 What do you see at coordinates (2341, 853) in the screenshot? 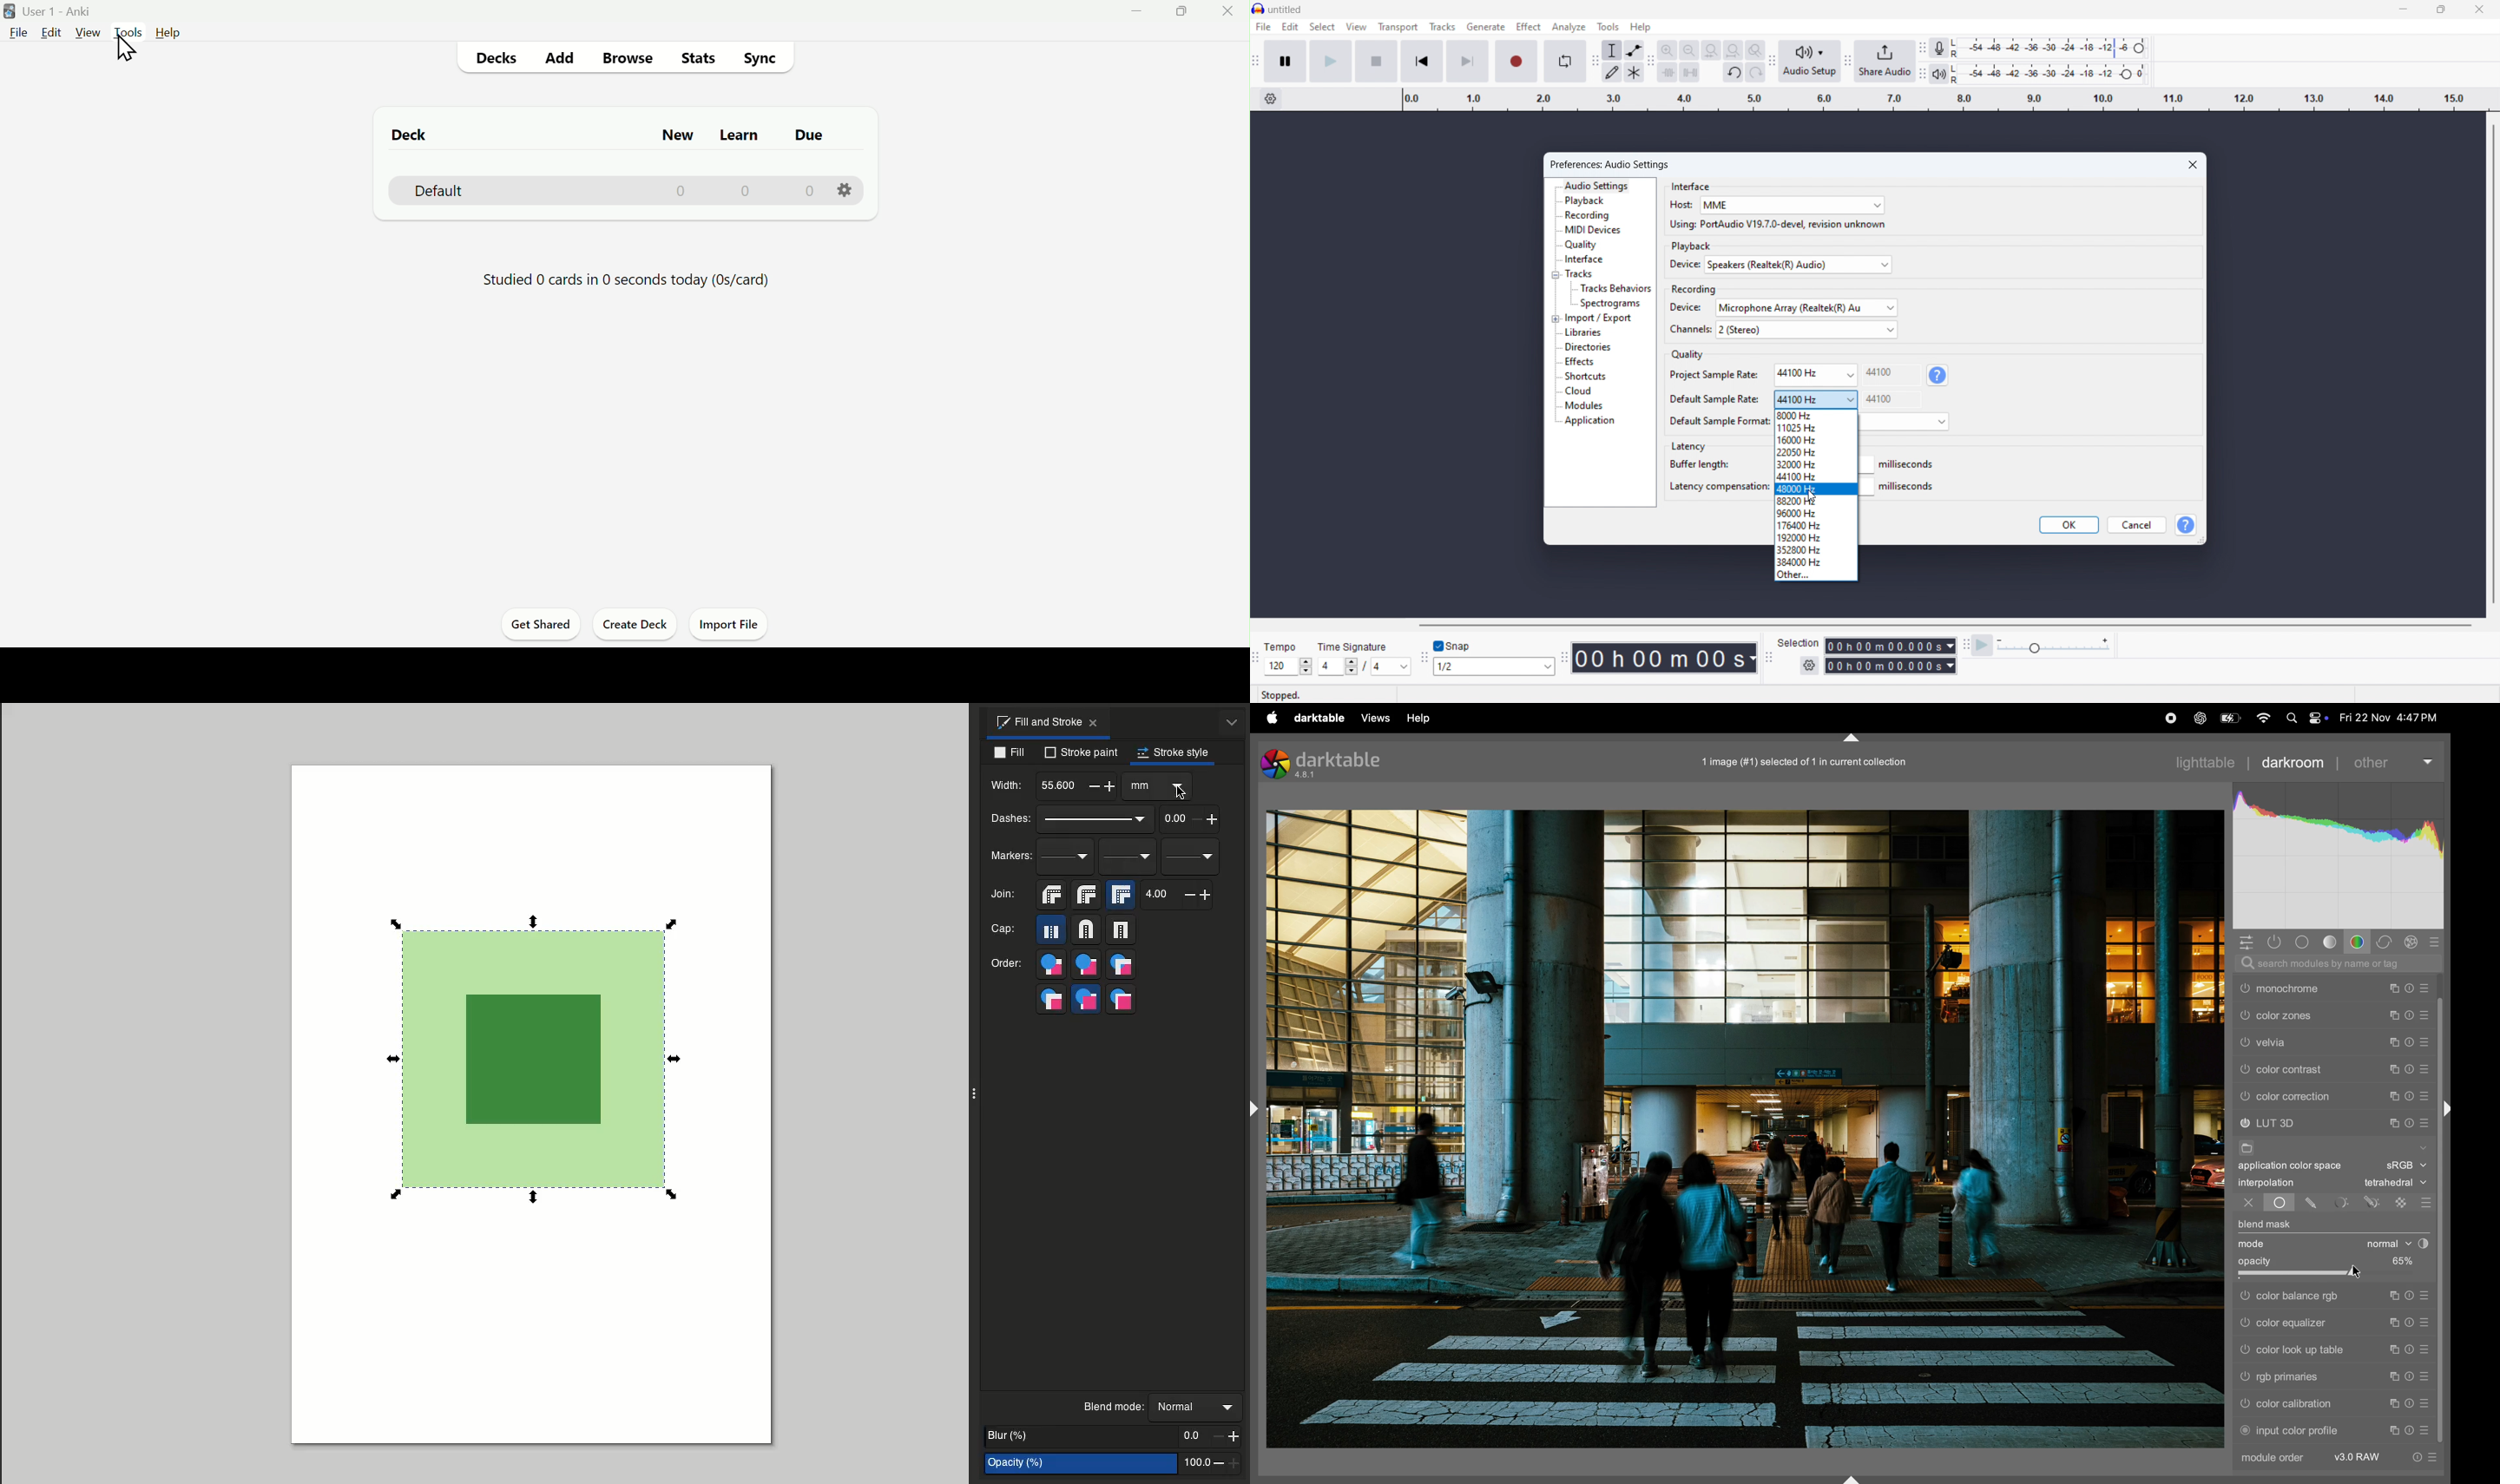
I see `histogram` at bounding box center [2341, 853].